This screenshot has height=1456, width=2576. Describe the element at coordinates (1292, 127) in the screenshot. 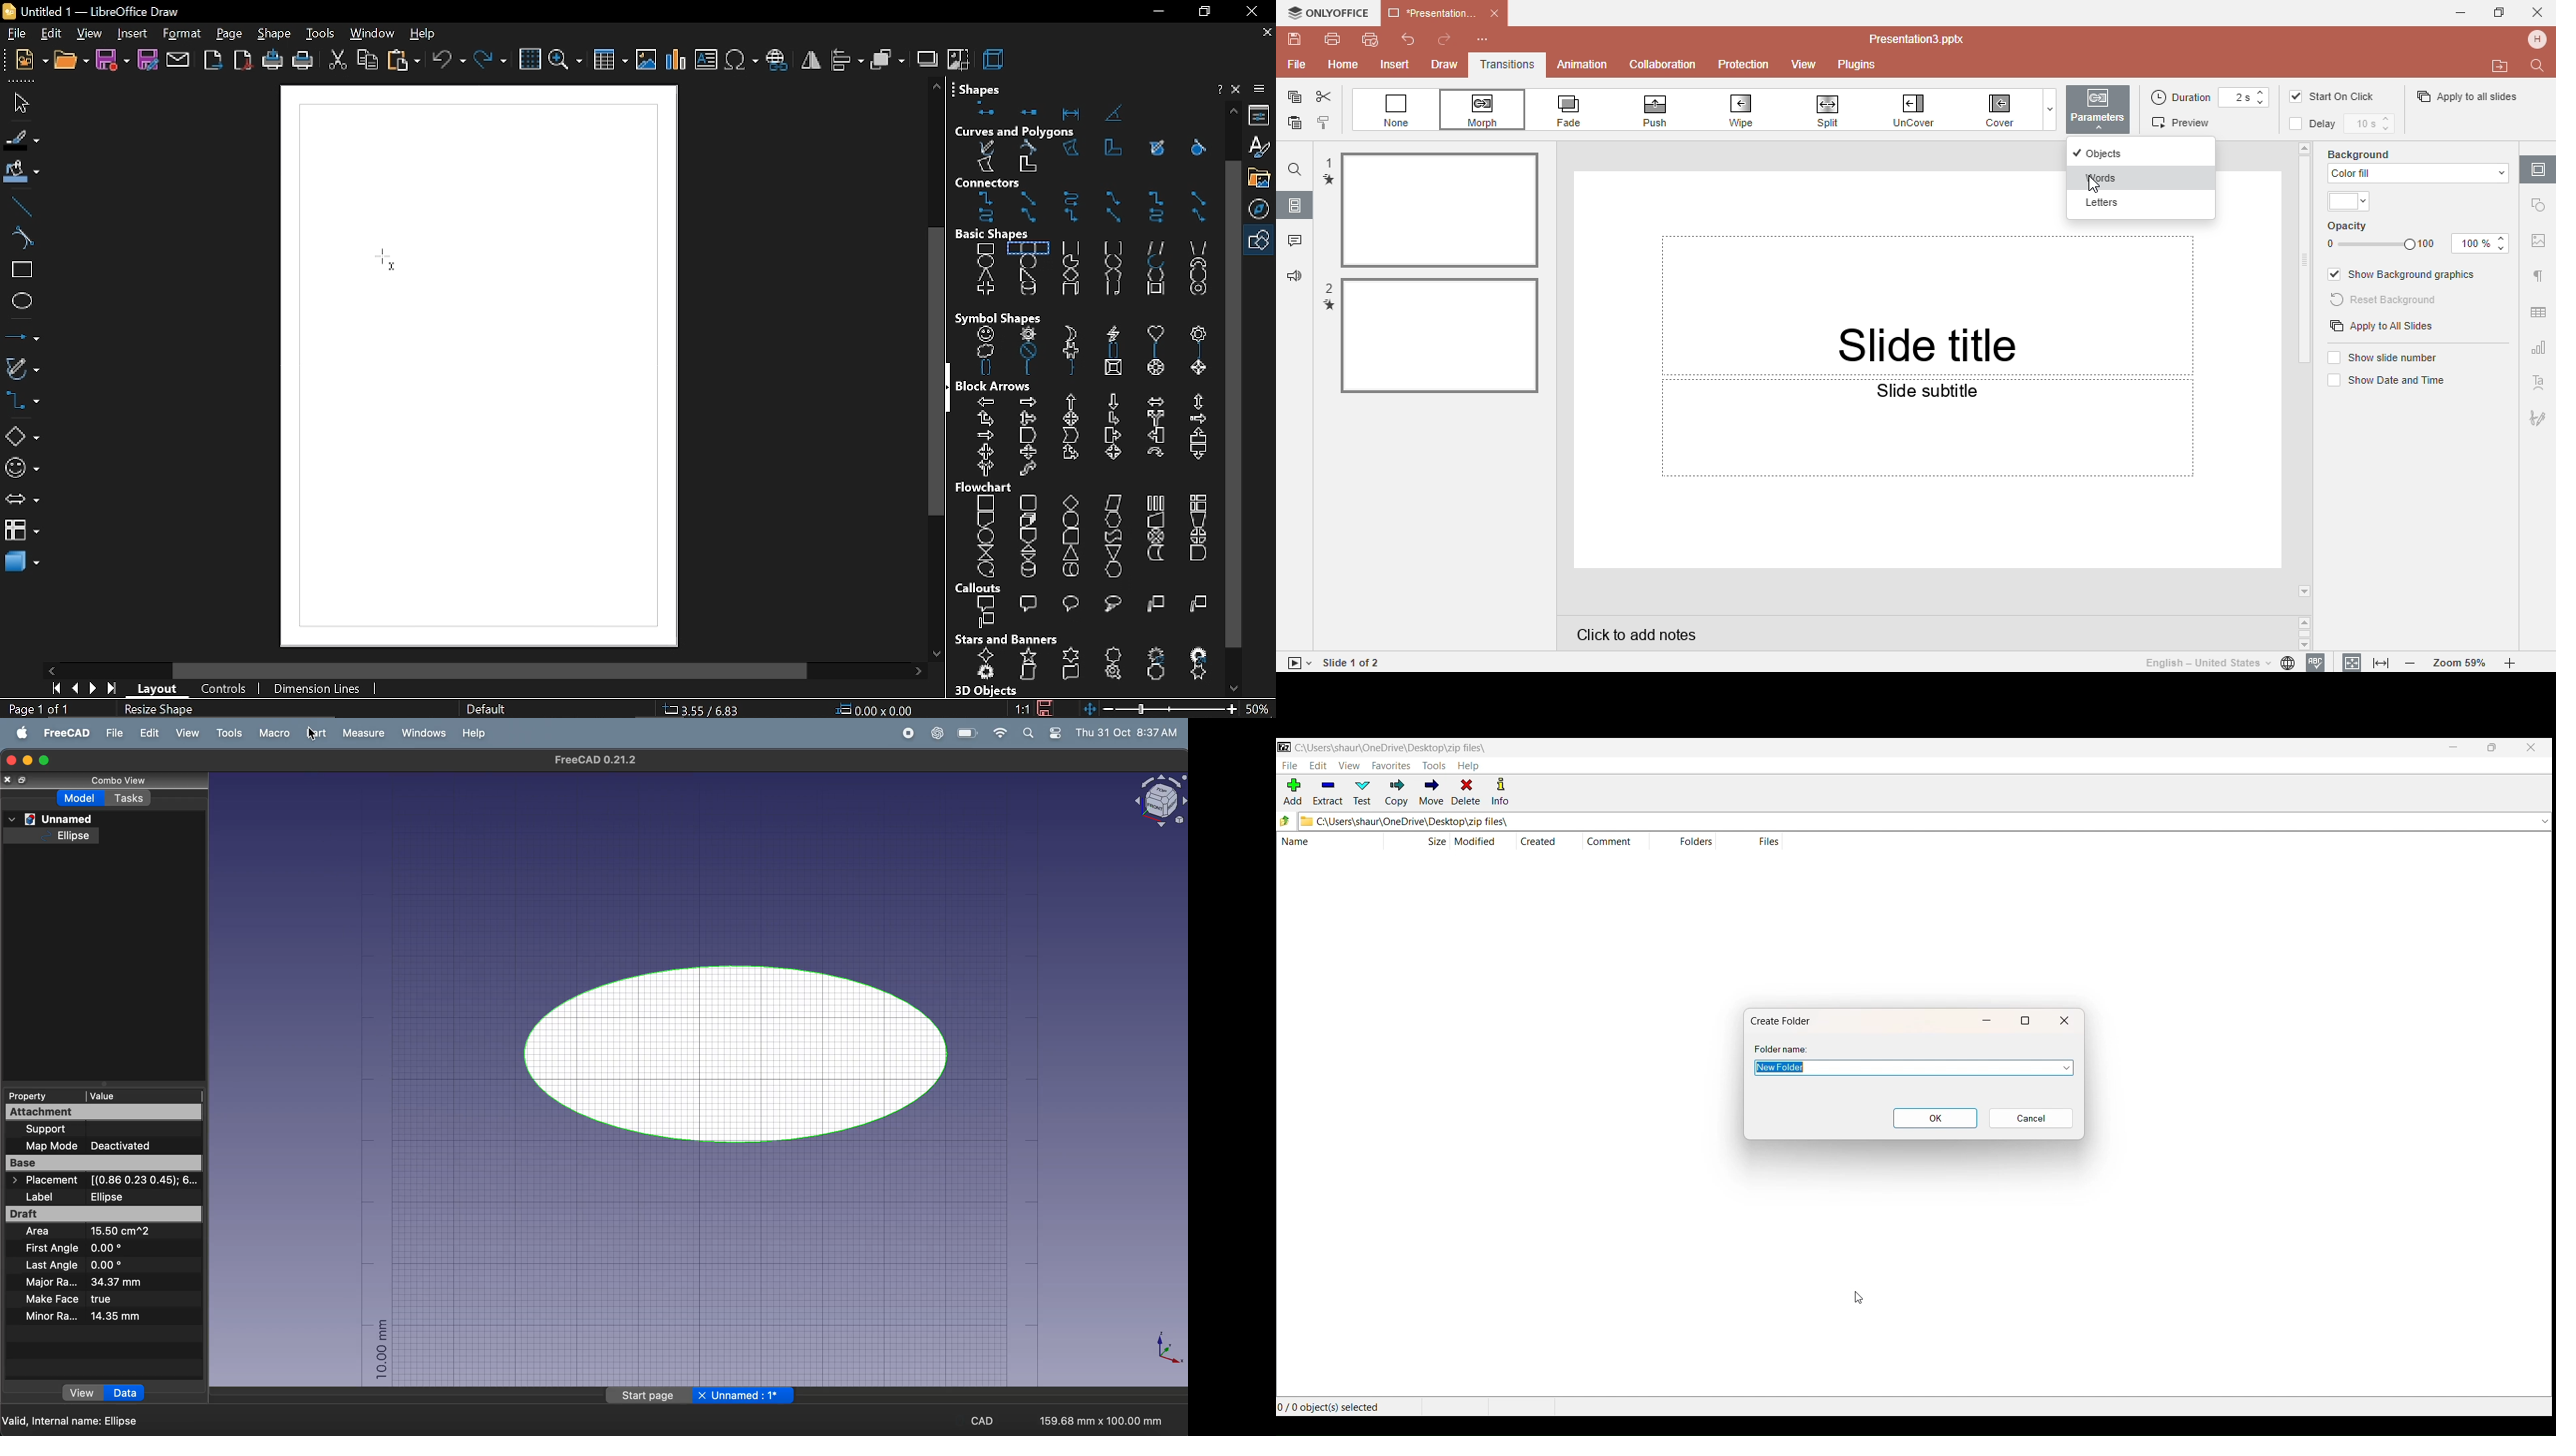

I see `Paste` at that location.